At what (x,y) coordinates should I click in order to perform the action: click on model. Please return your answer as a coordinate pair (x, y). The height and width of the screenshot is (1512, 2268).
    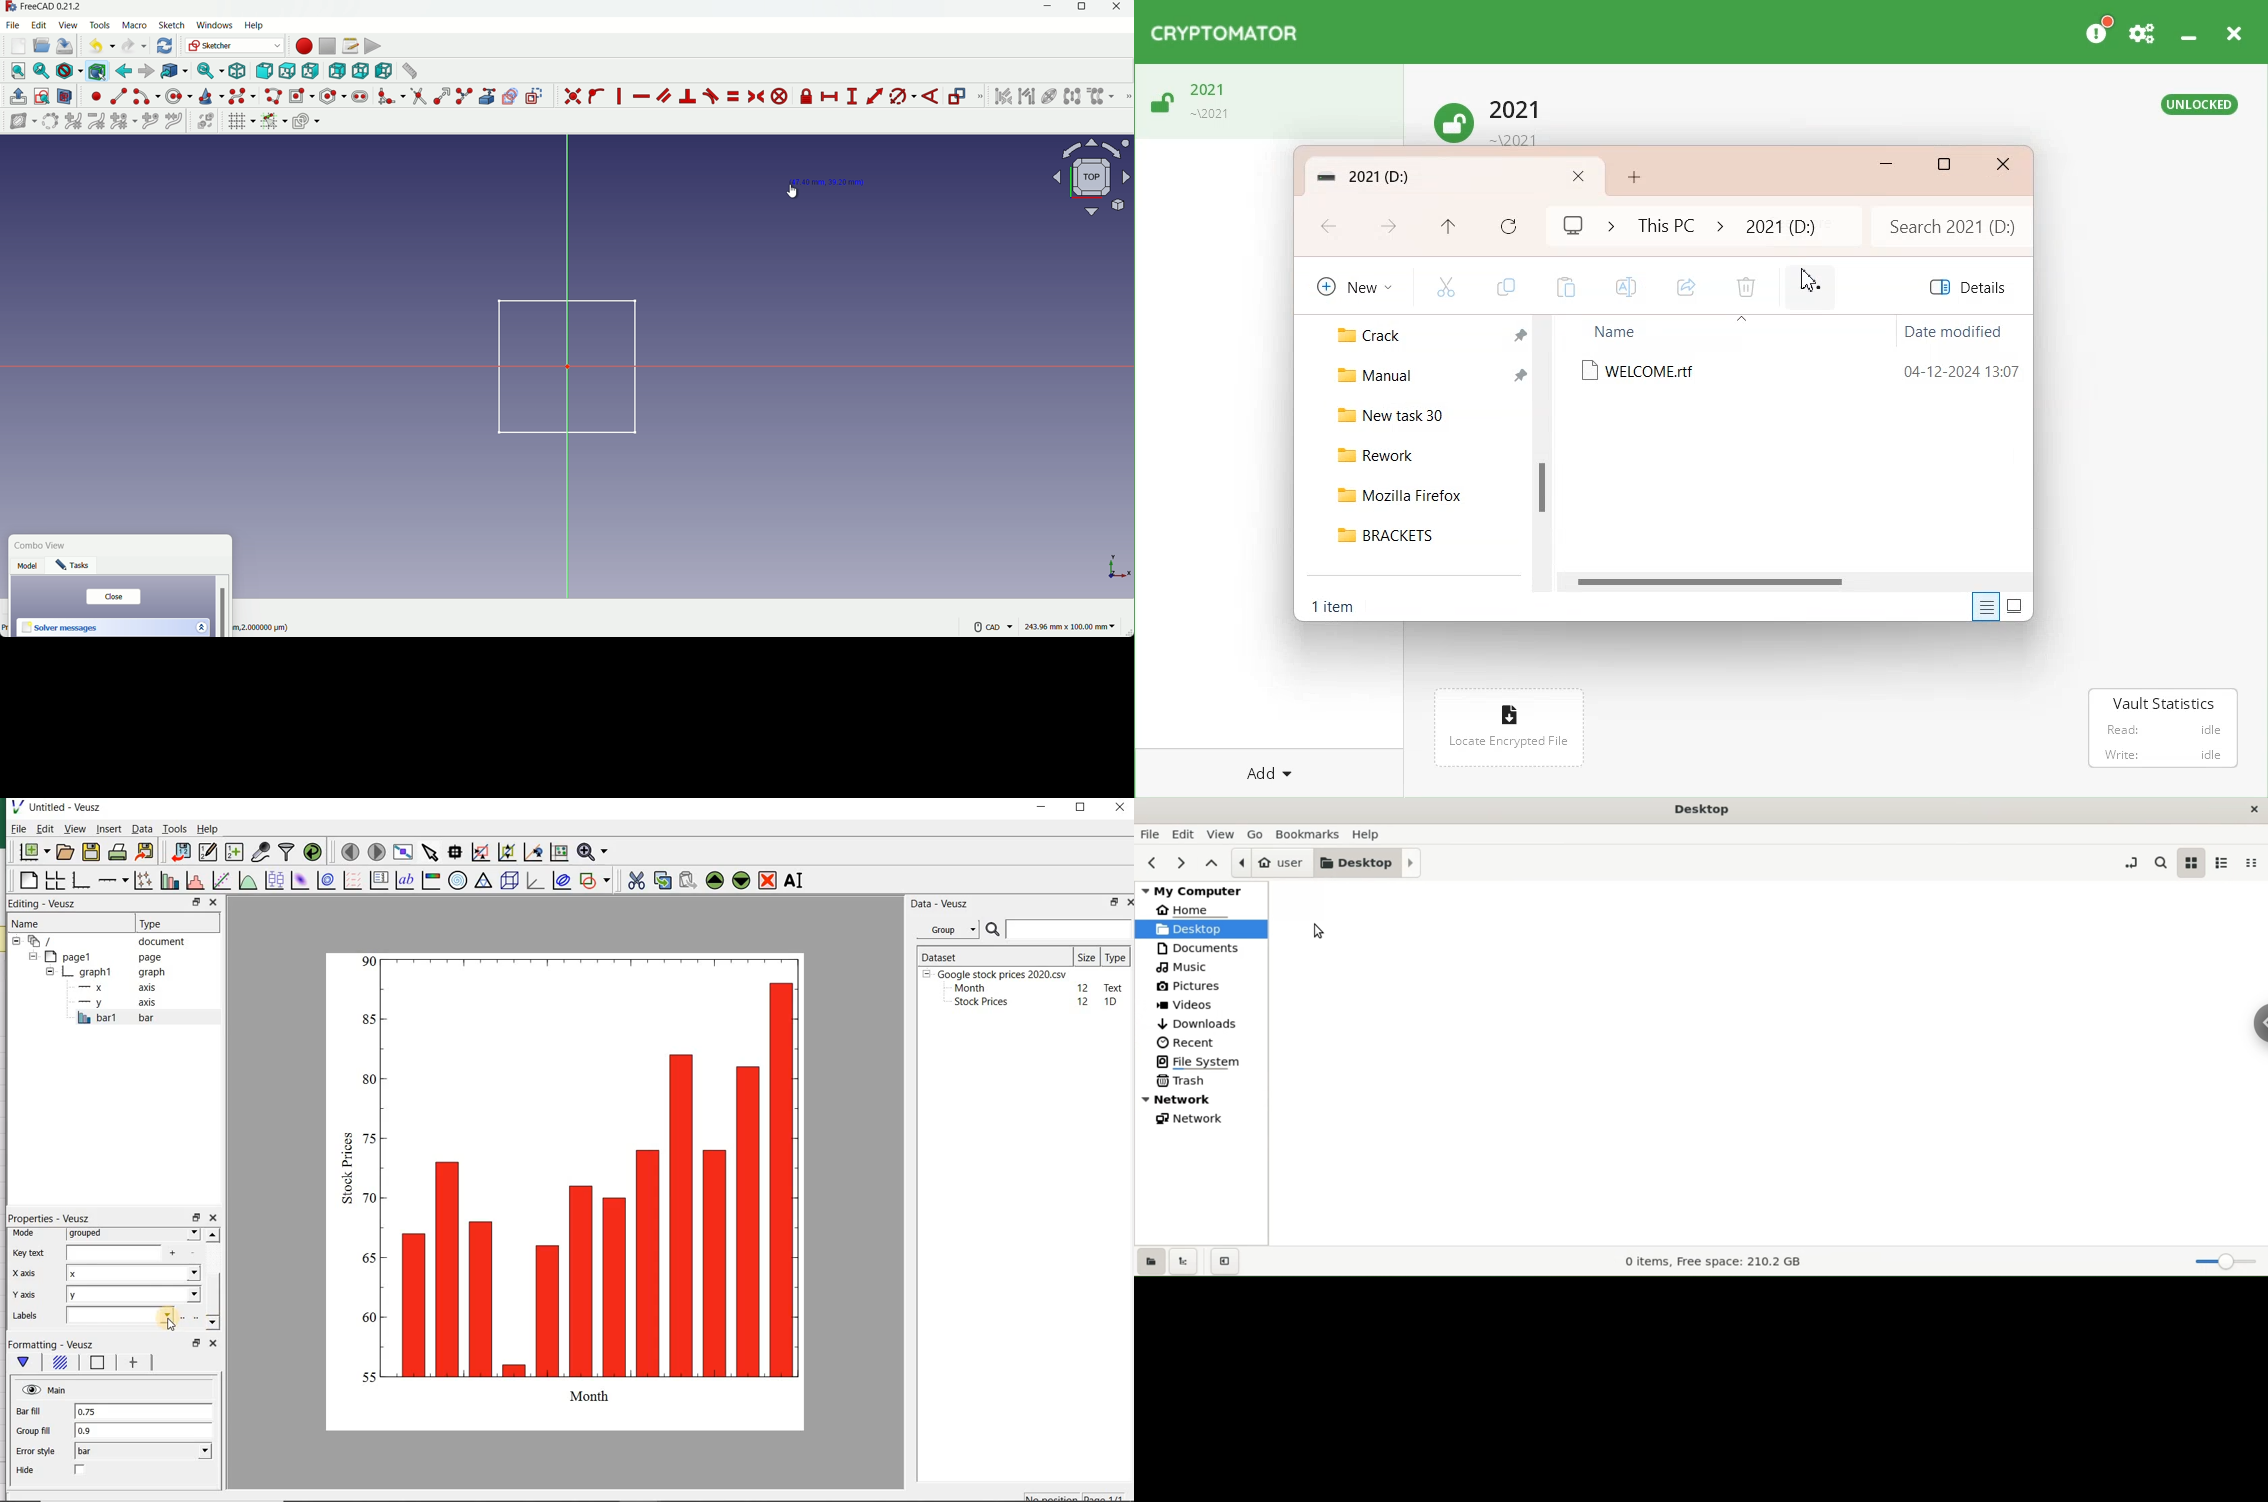
    Looking at the image, I should click on (29, 568).